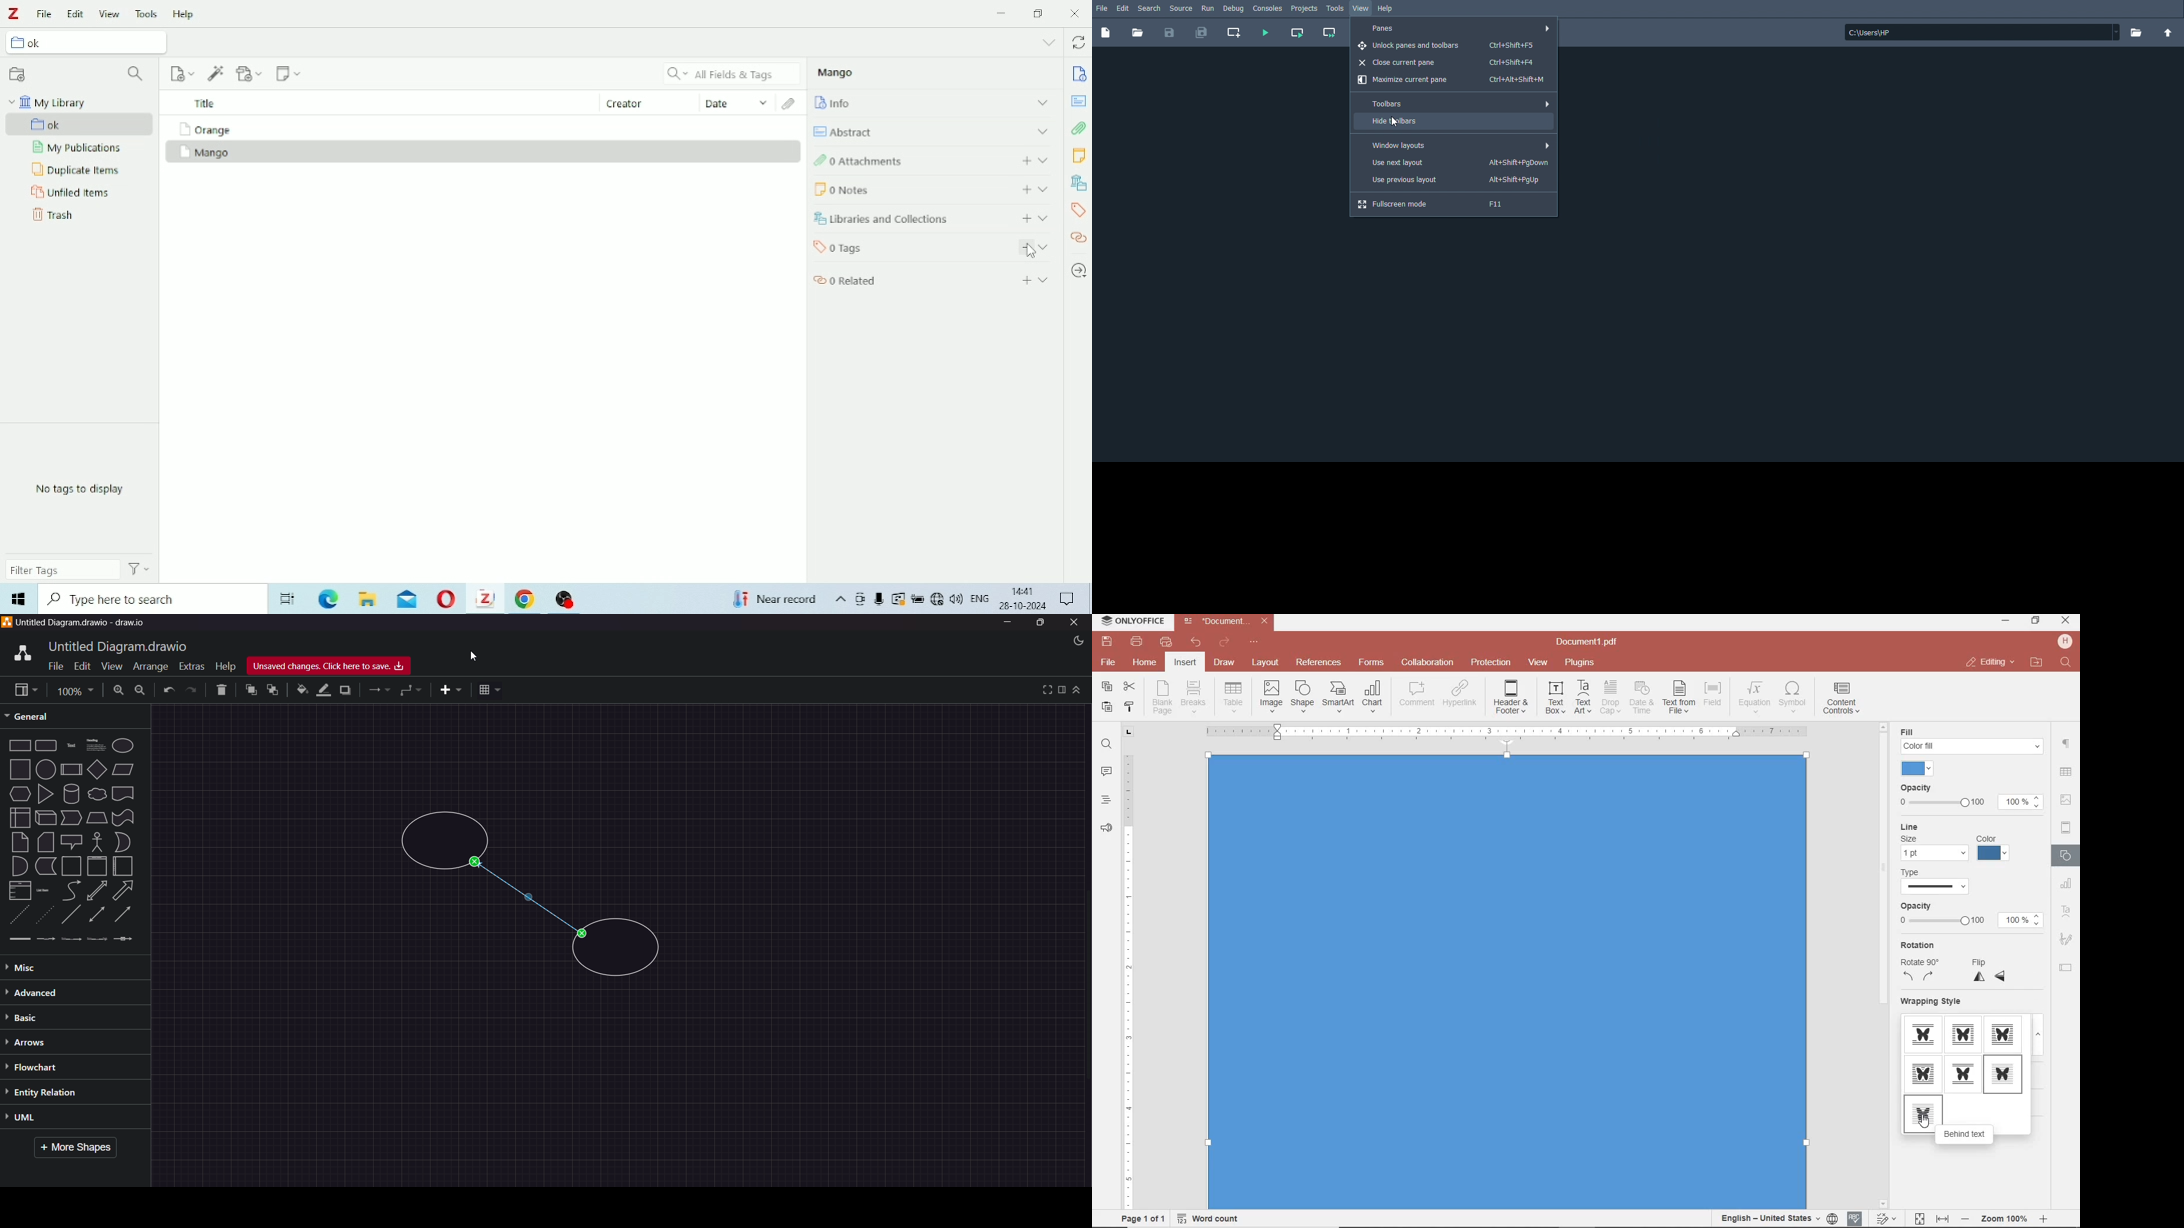  What do you see at coordinates (1024, 591) in the screenshot?
I see `14:41` at bounding box center [1024, 591].